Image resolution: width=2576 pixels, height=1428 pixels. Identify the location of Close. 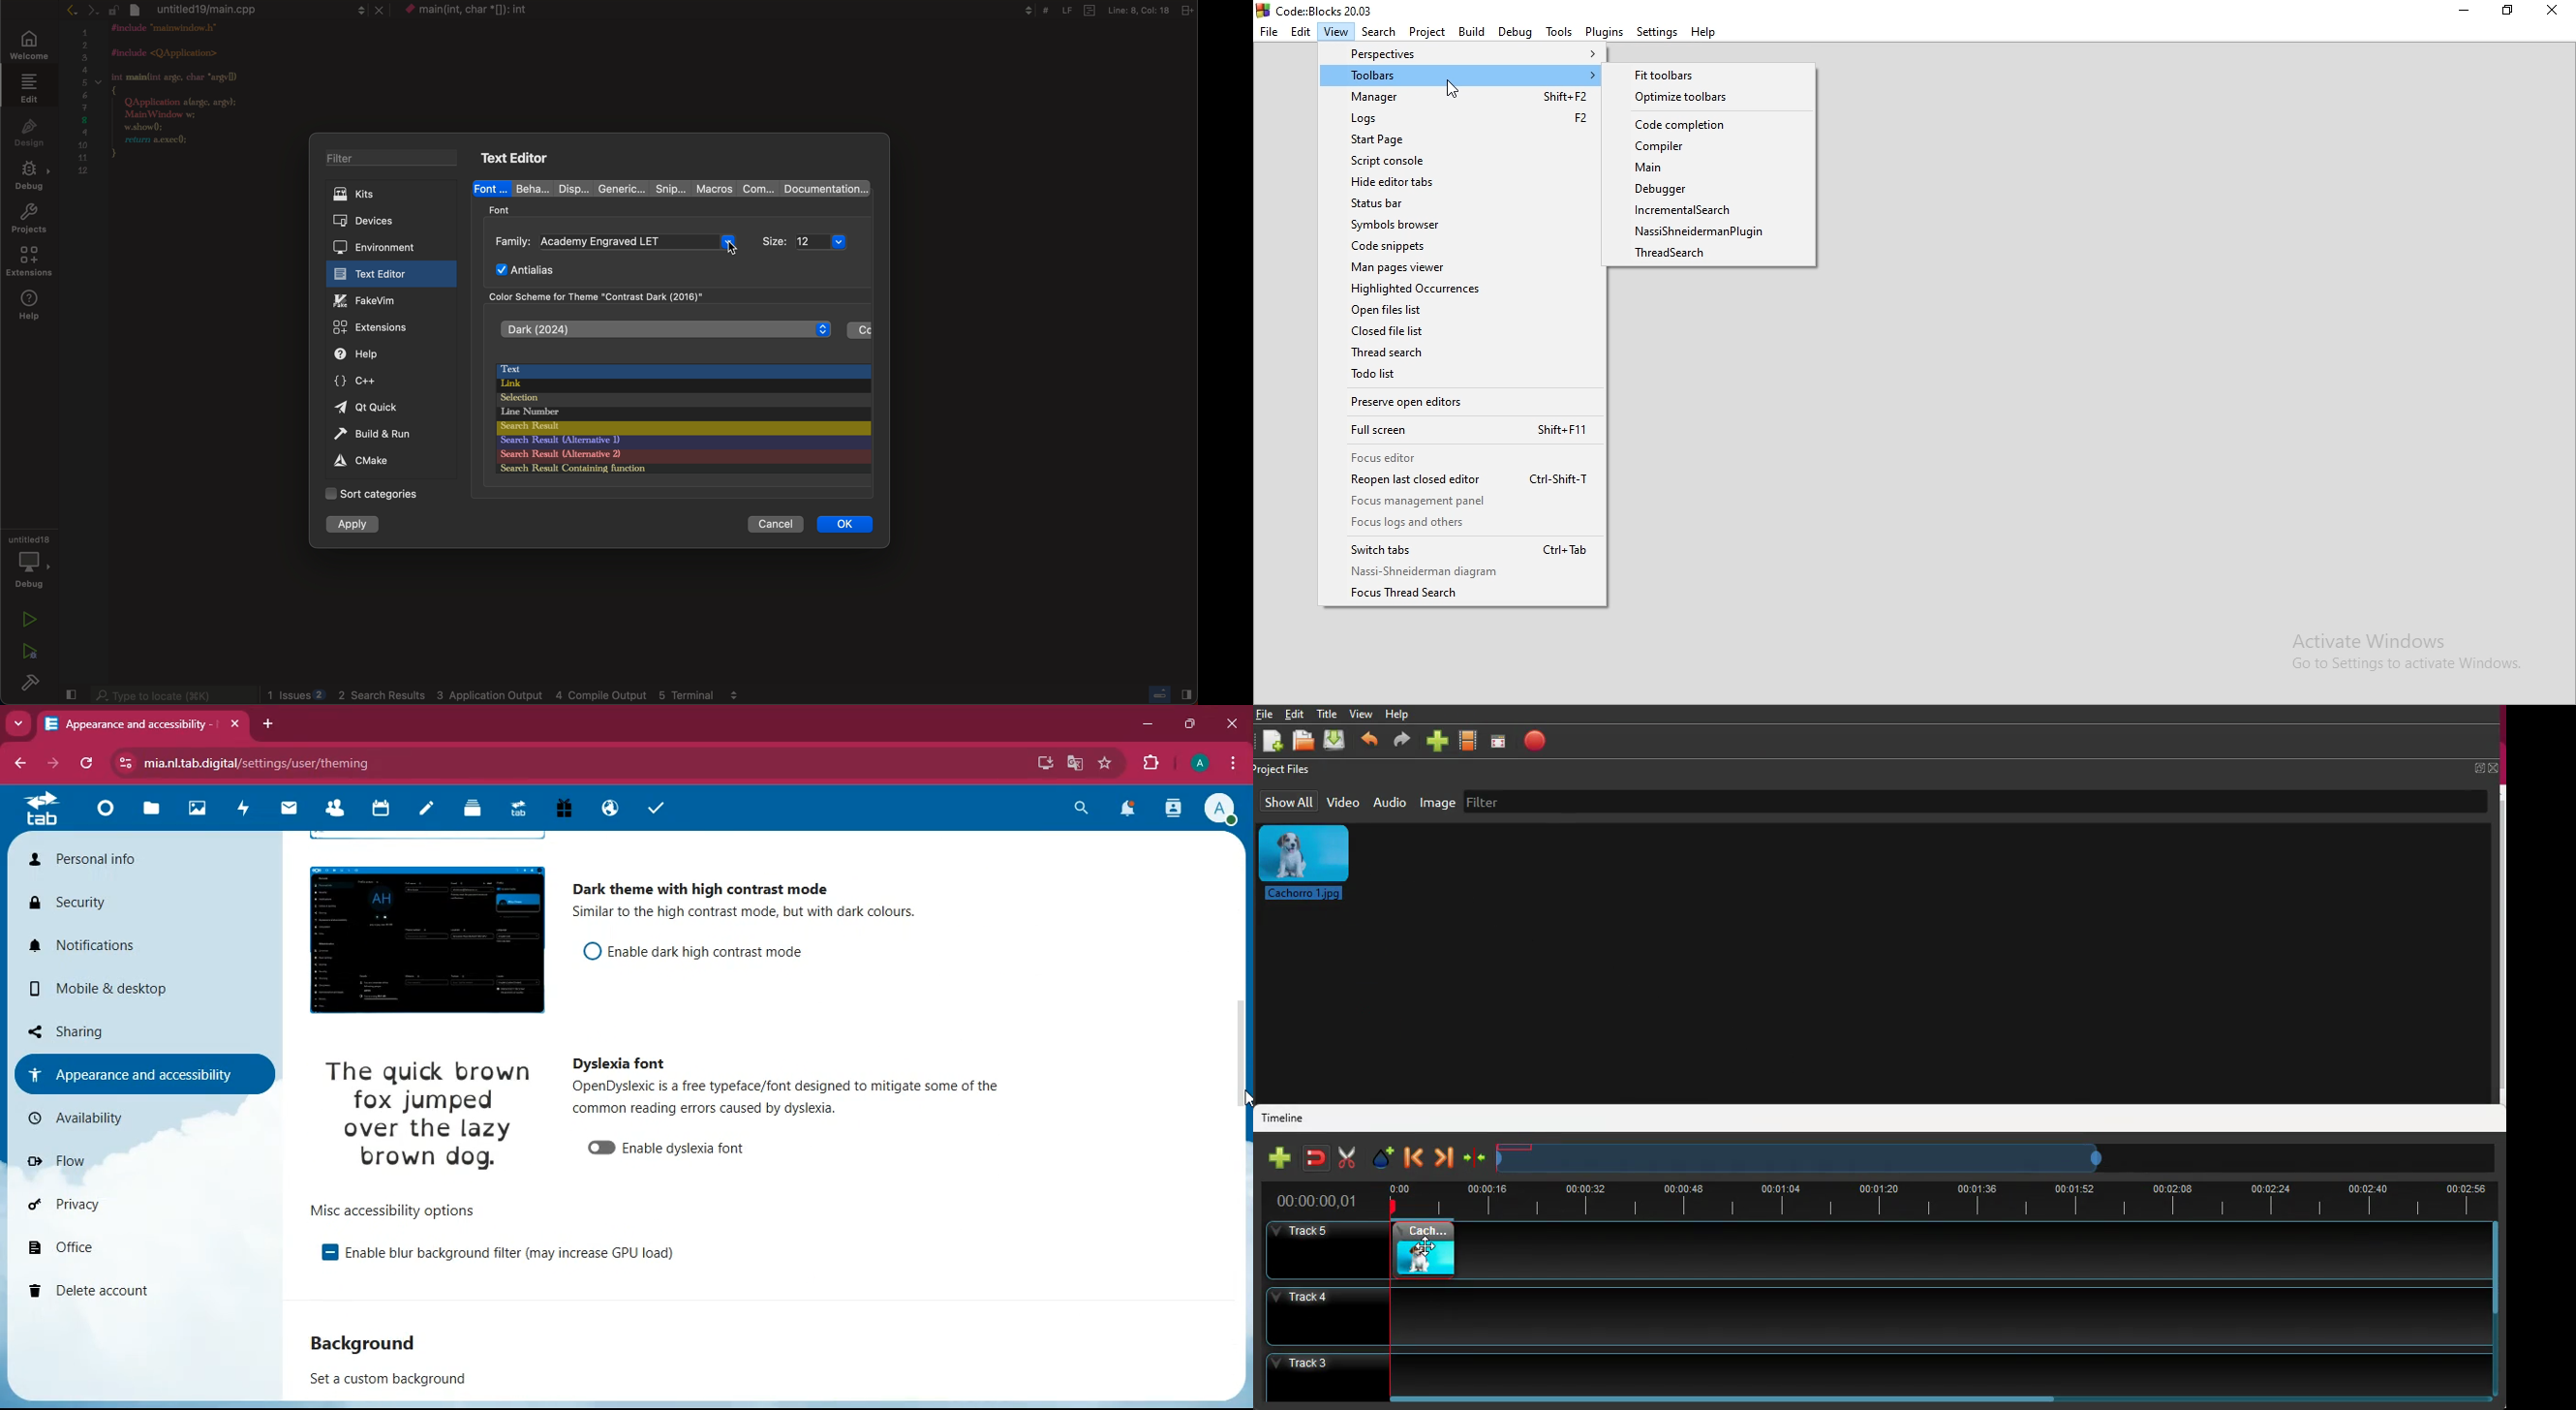
(2552, 15).